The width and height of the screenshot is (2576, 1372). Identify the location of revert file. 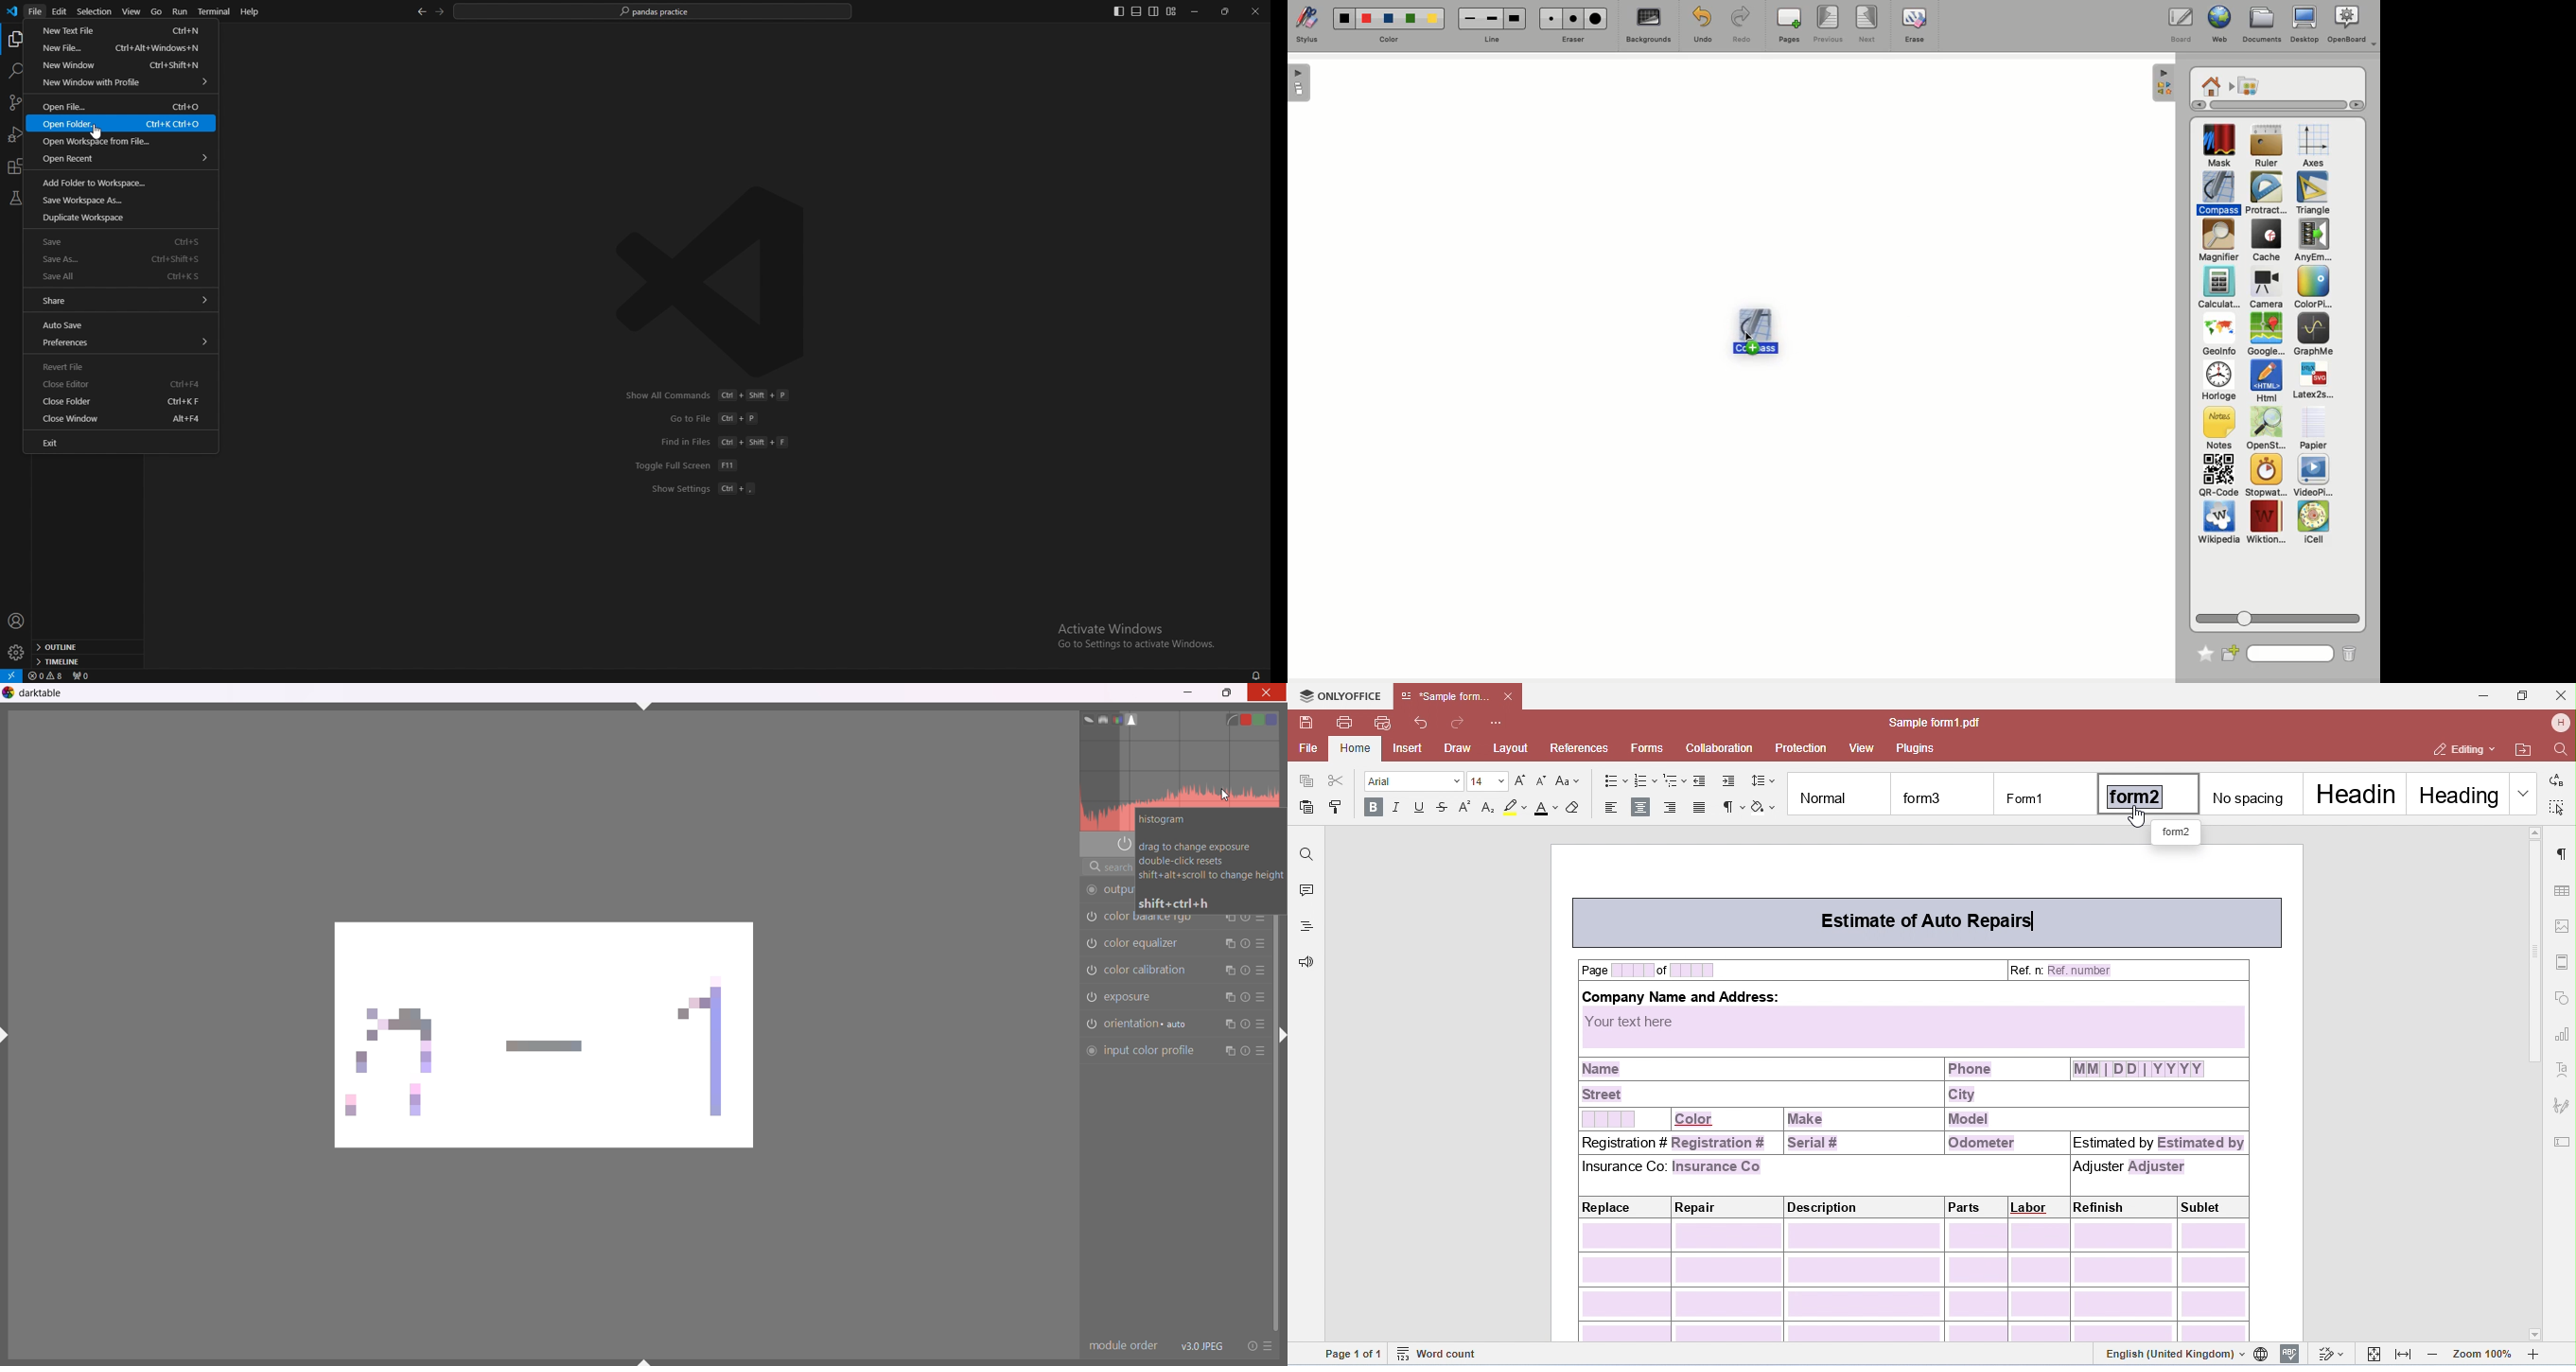
(118, 366).